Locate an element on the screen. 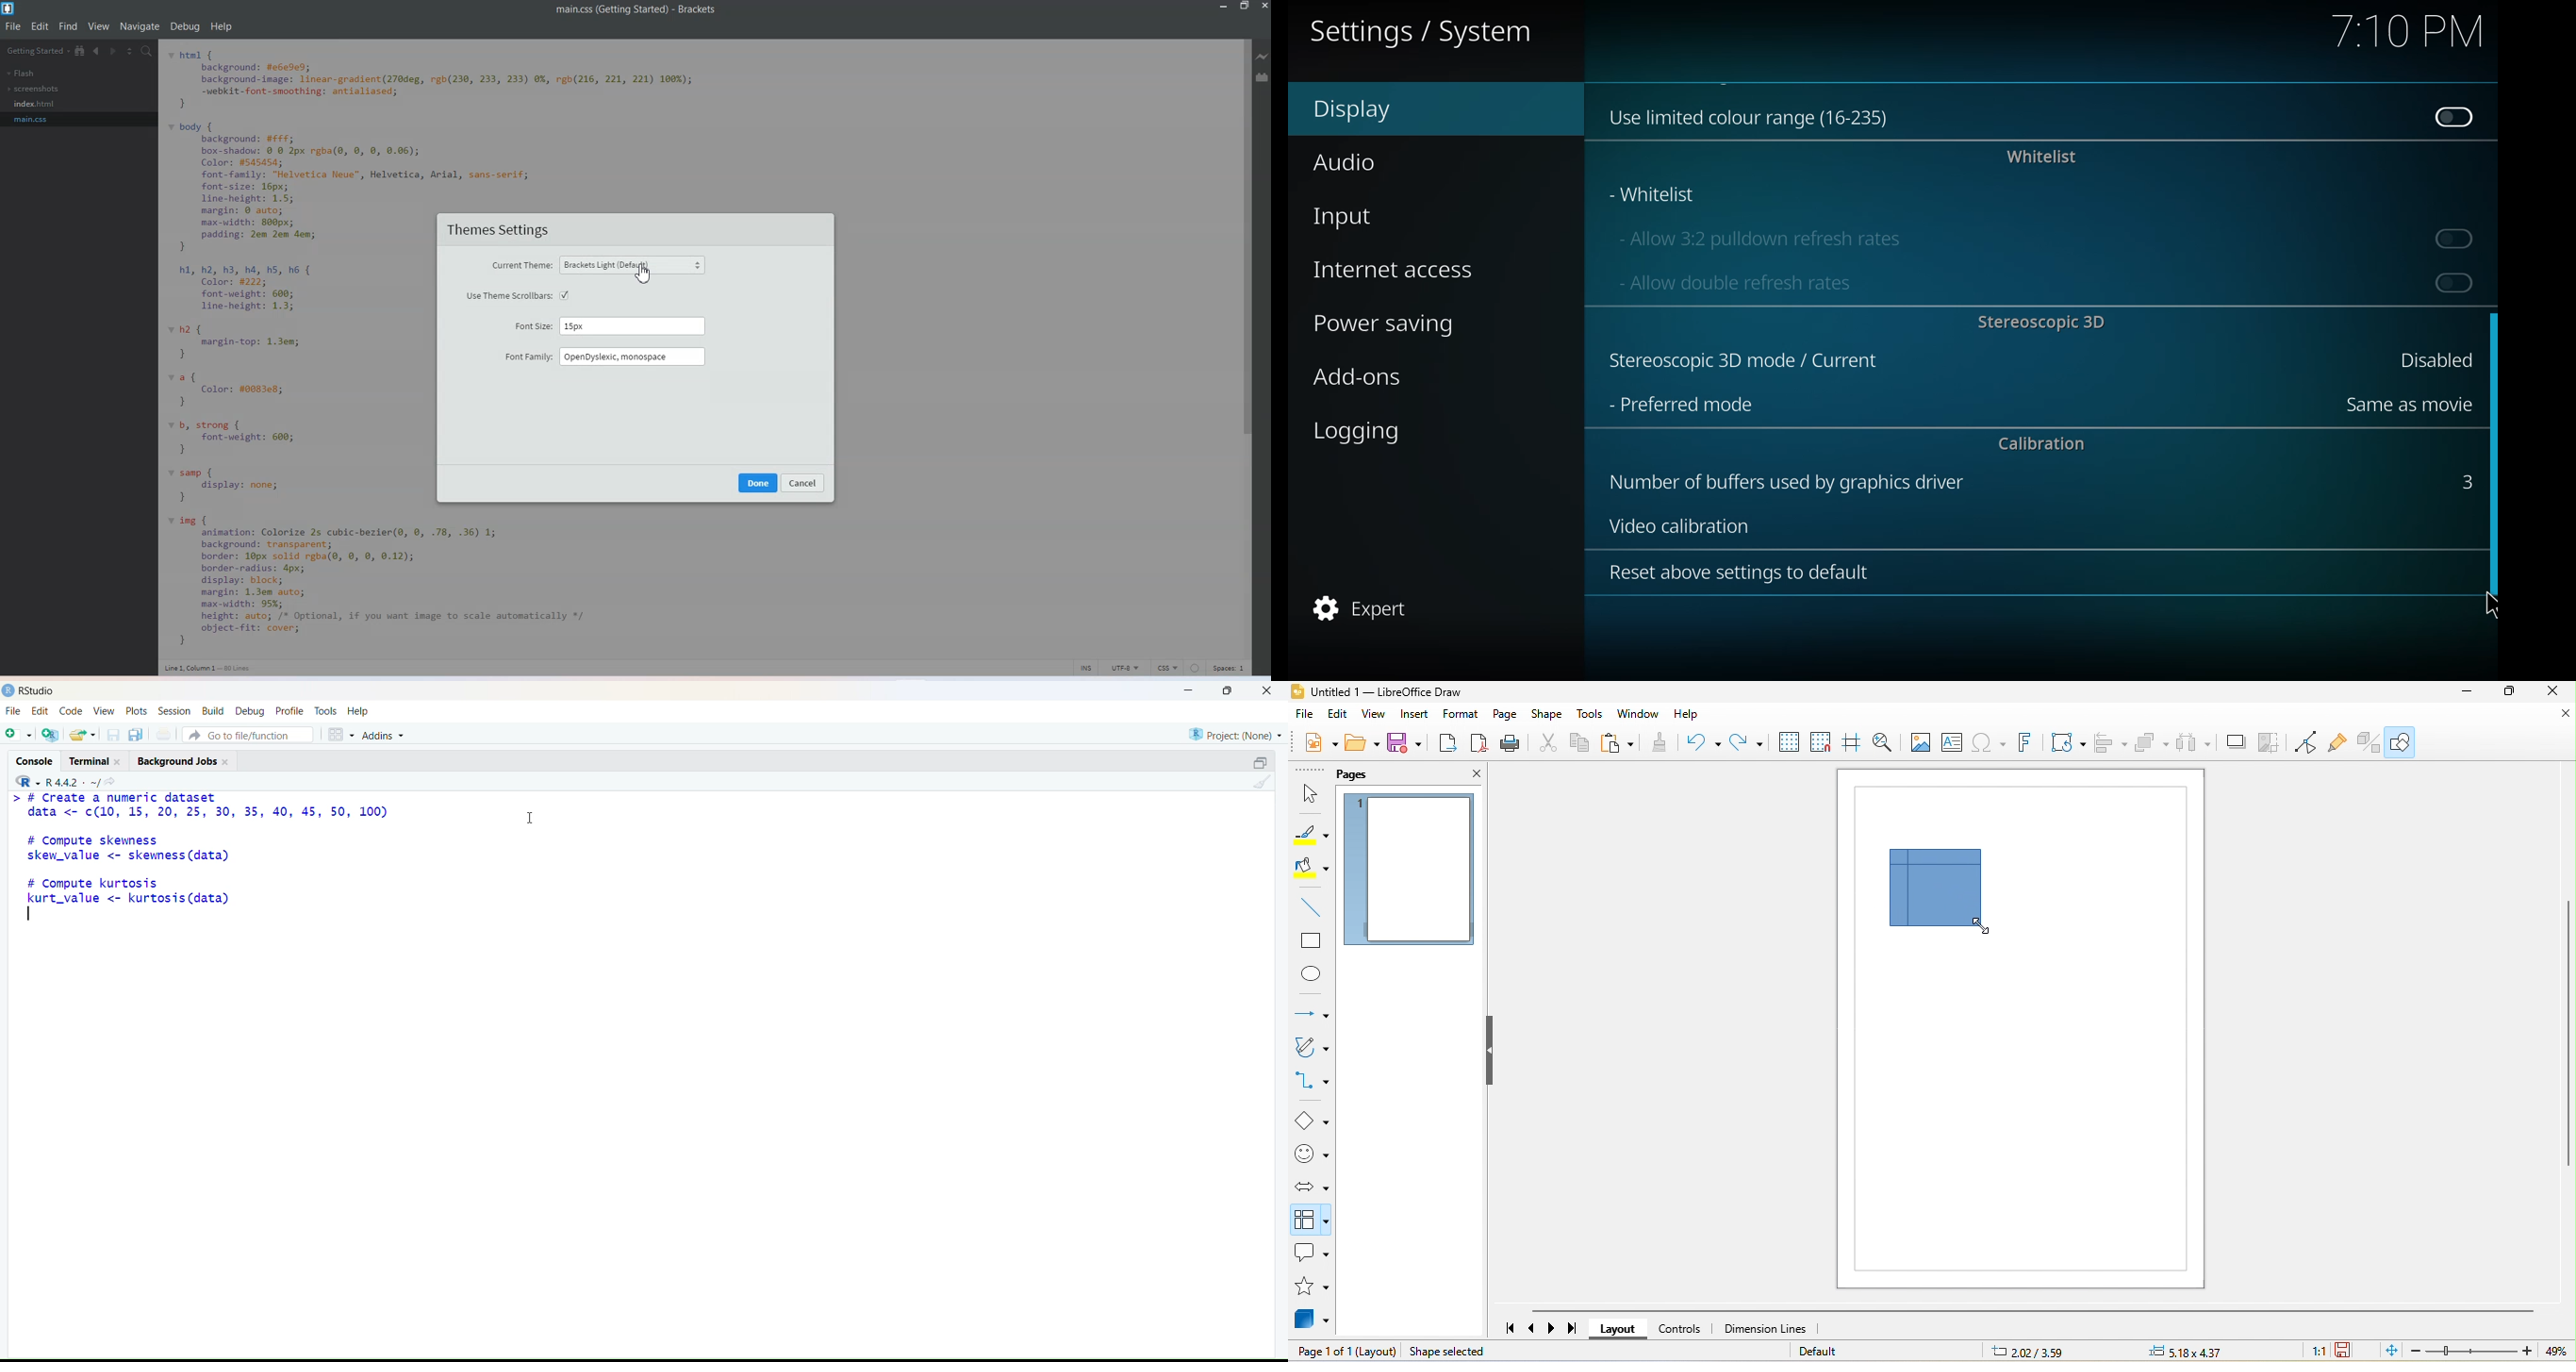  close is located at coordinates (1464, 775).